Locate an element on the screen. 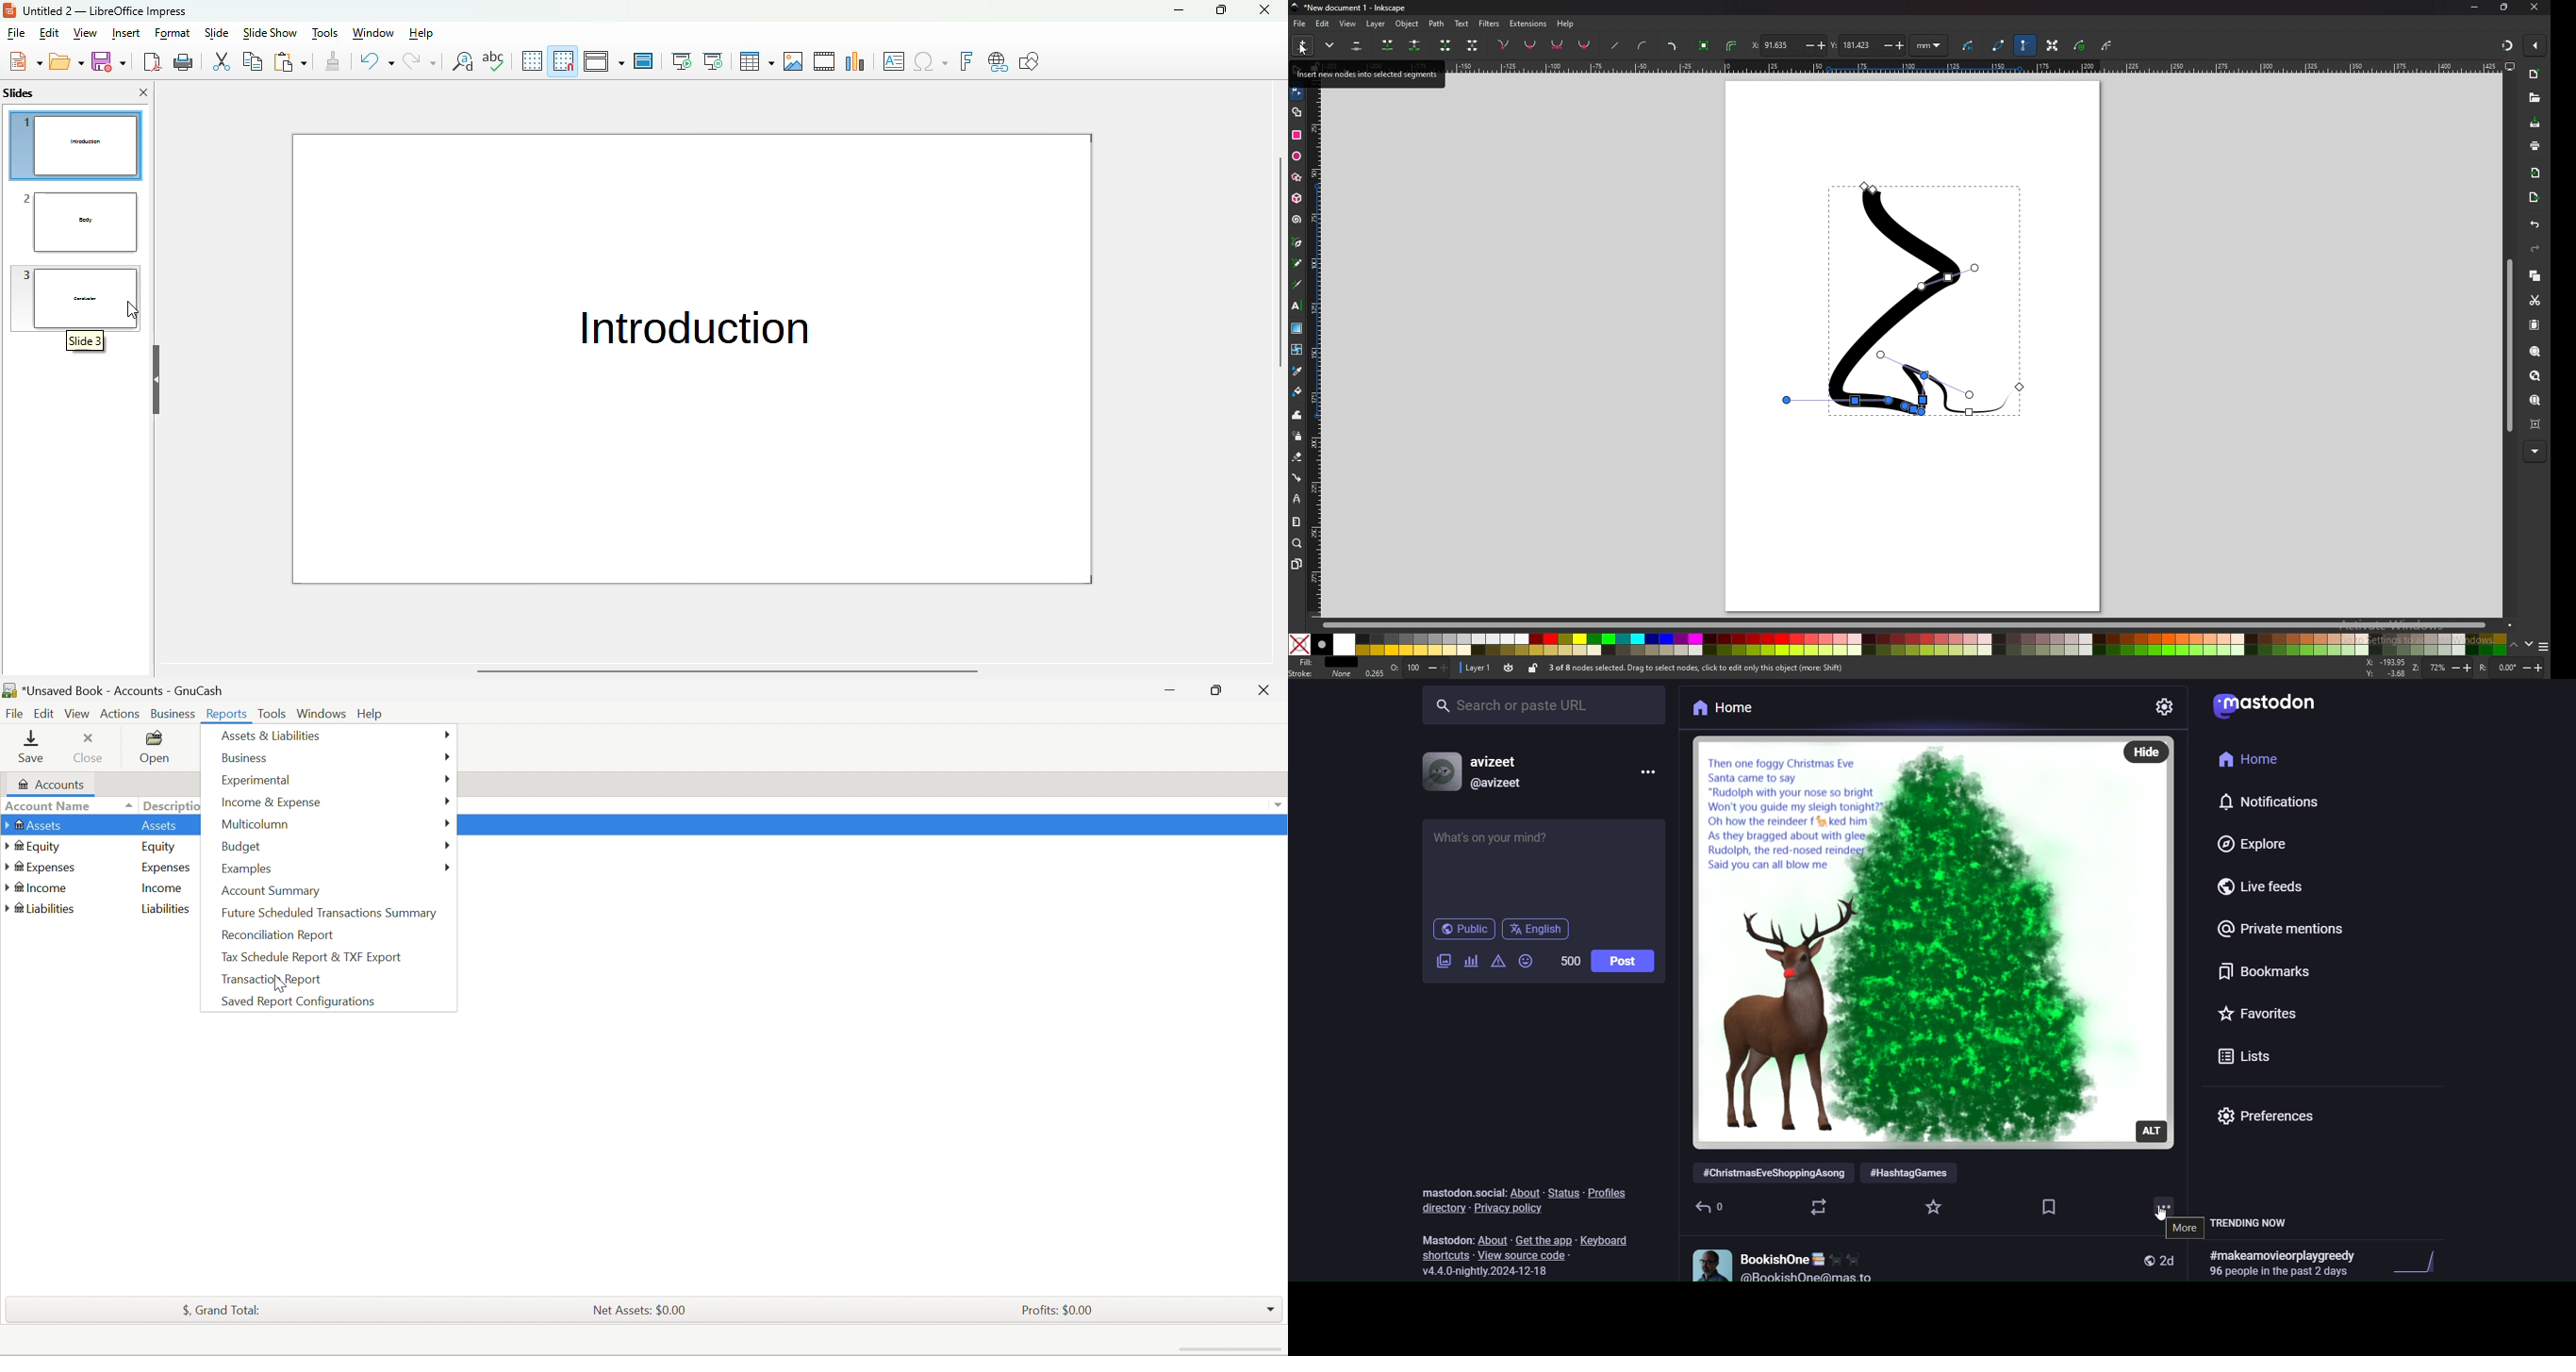 The height and width of the screenshot is (1372, 2576). open is located at coordinates (2535, 98).